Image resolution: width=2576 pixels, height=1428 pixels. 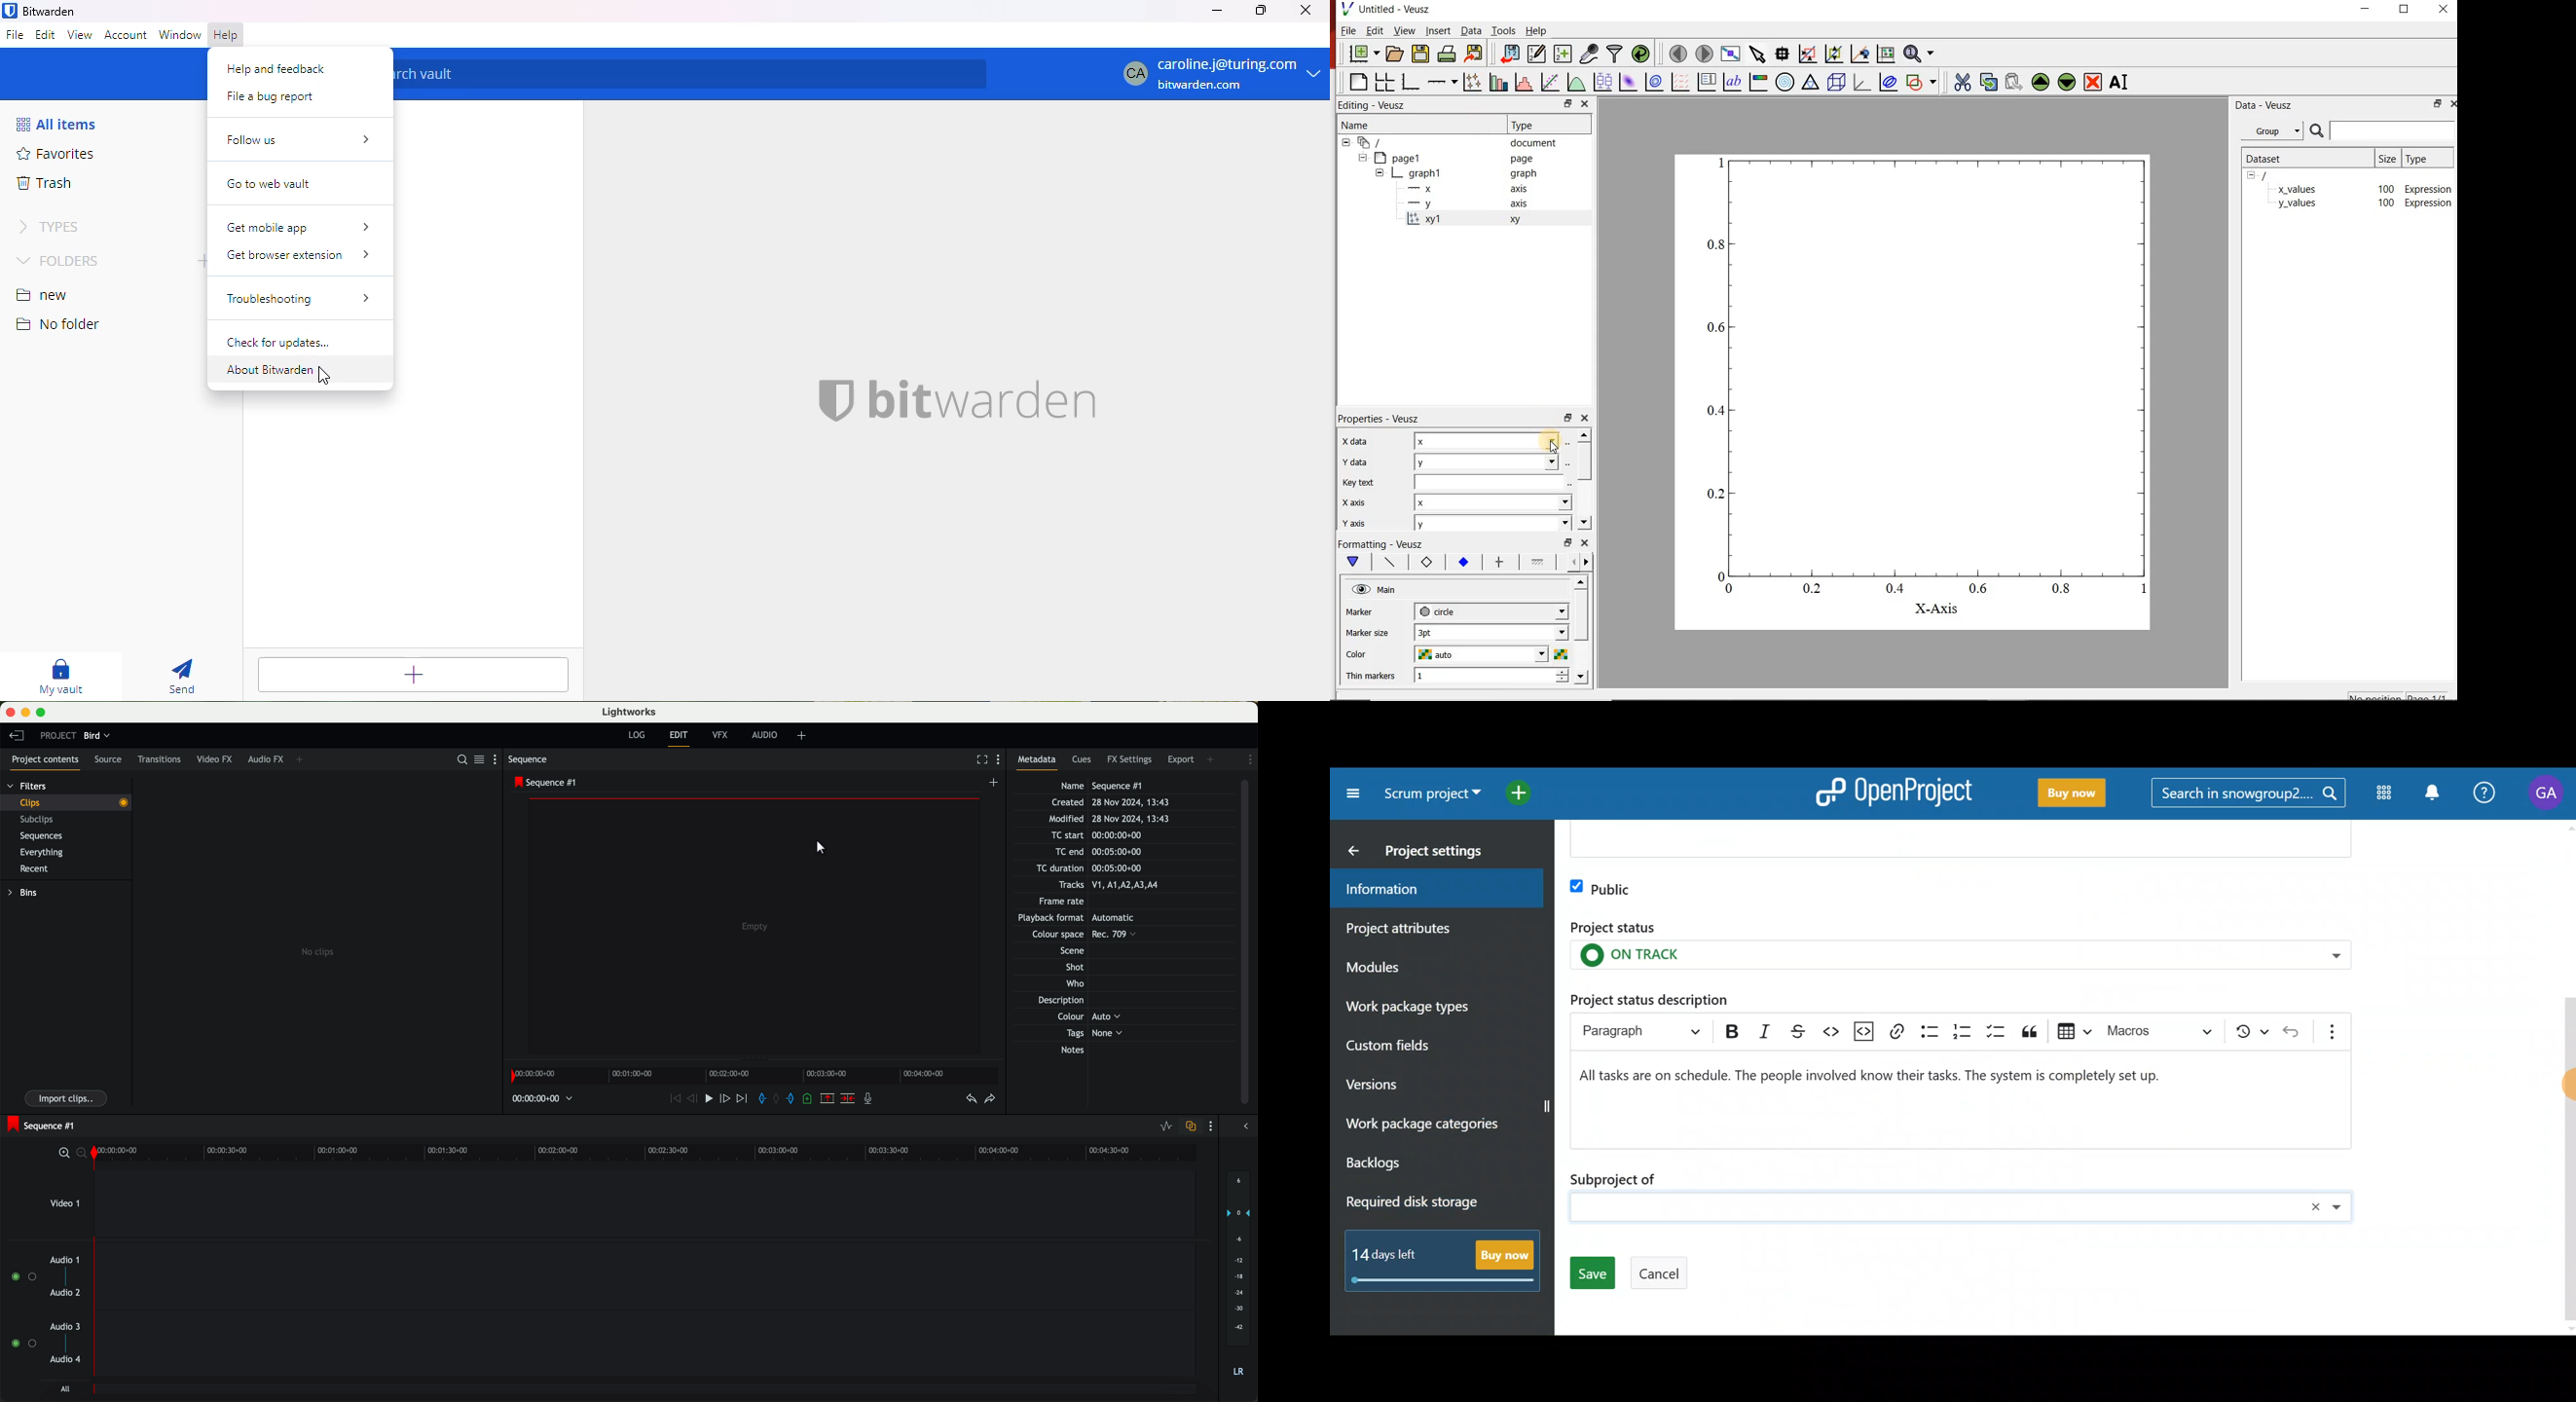 I want to click on About Bitwarden, so click(x=279, y=371).